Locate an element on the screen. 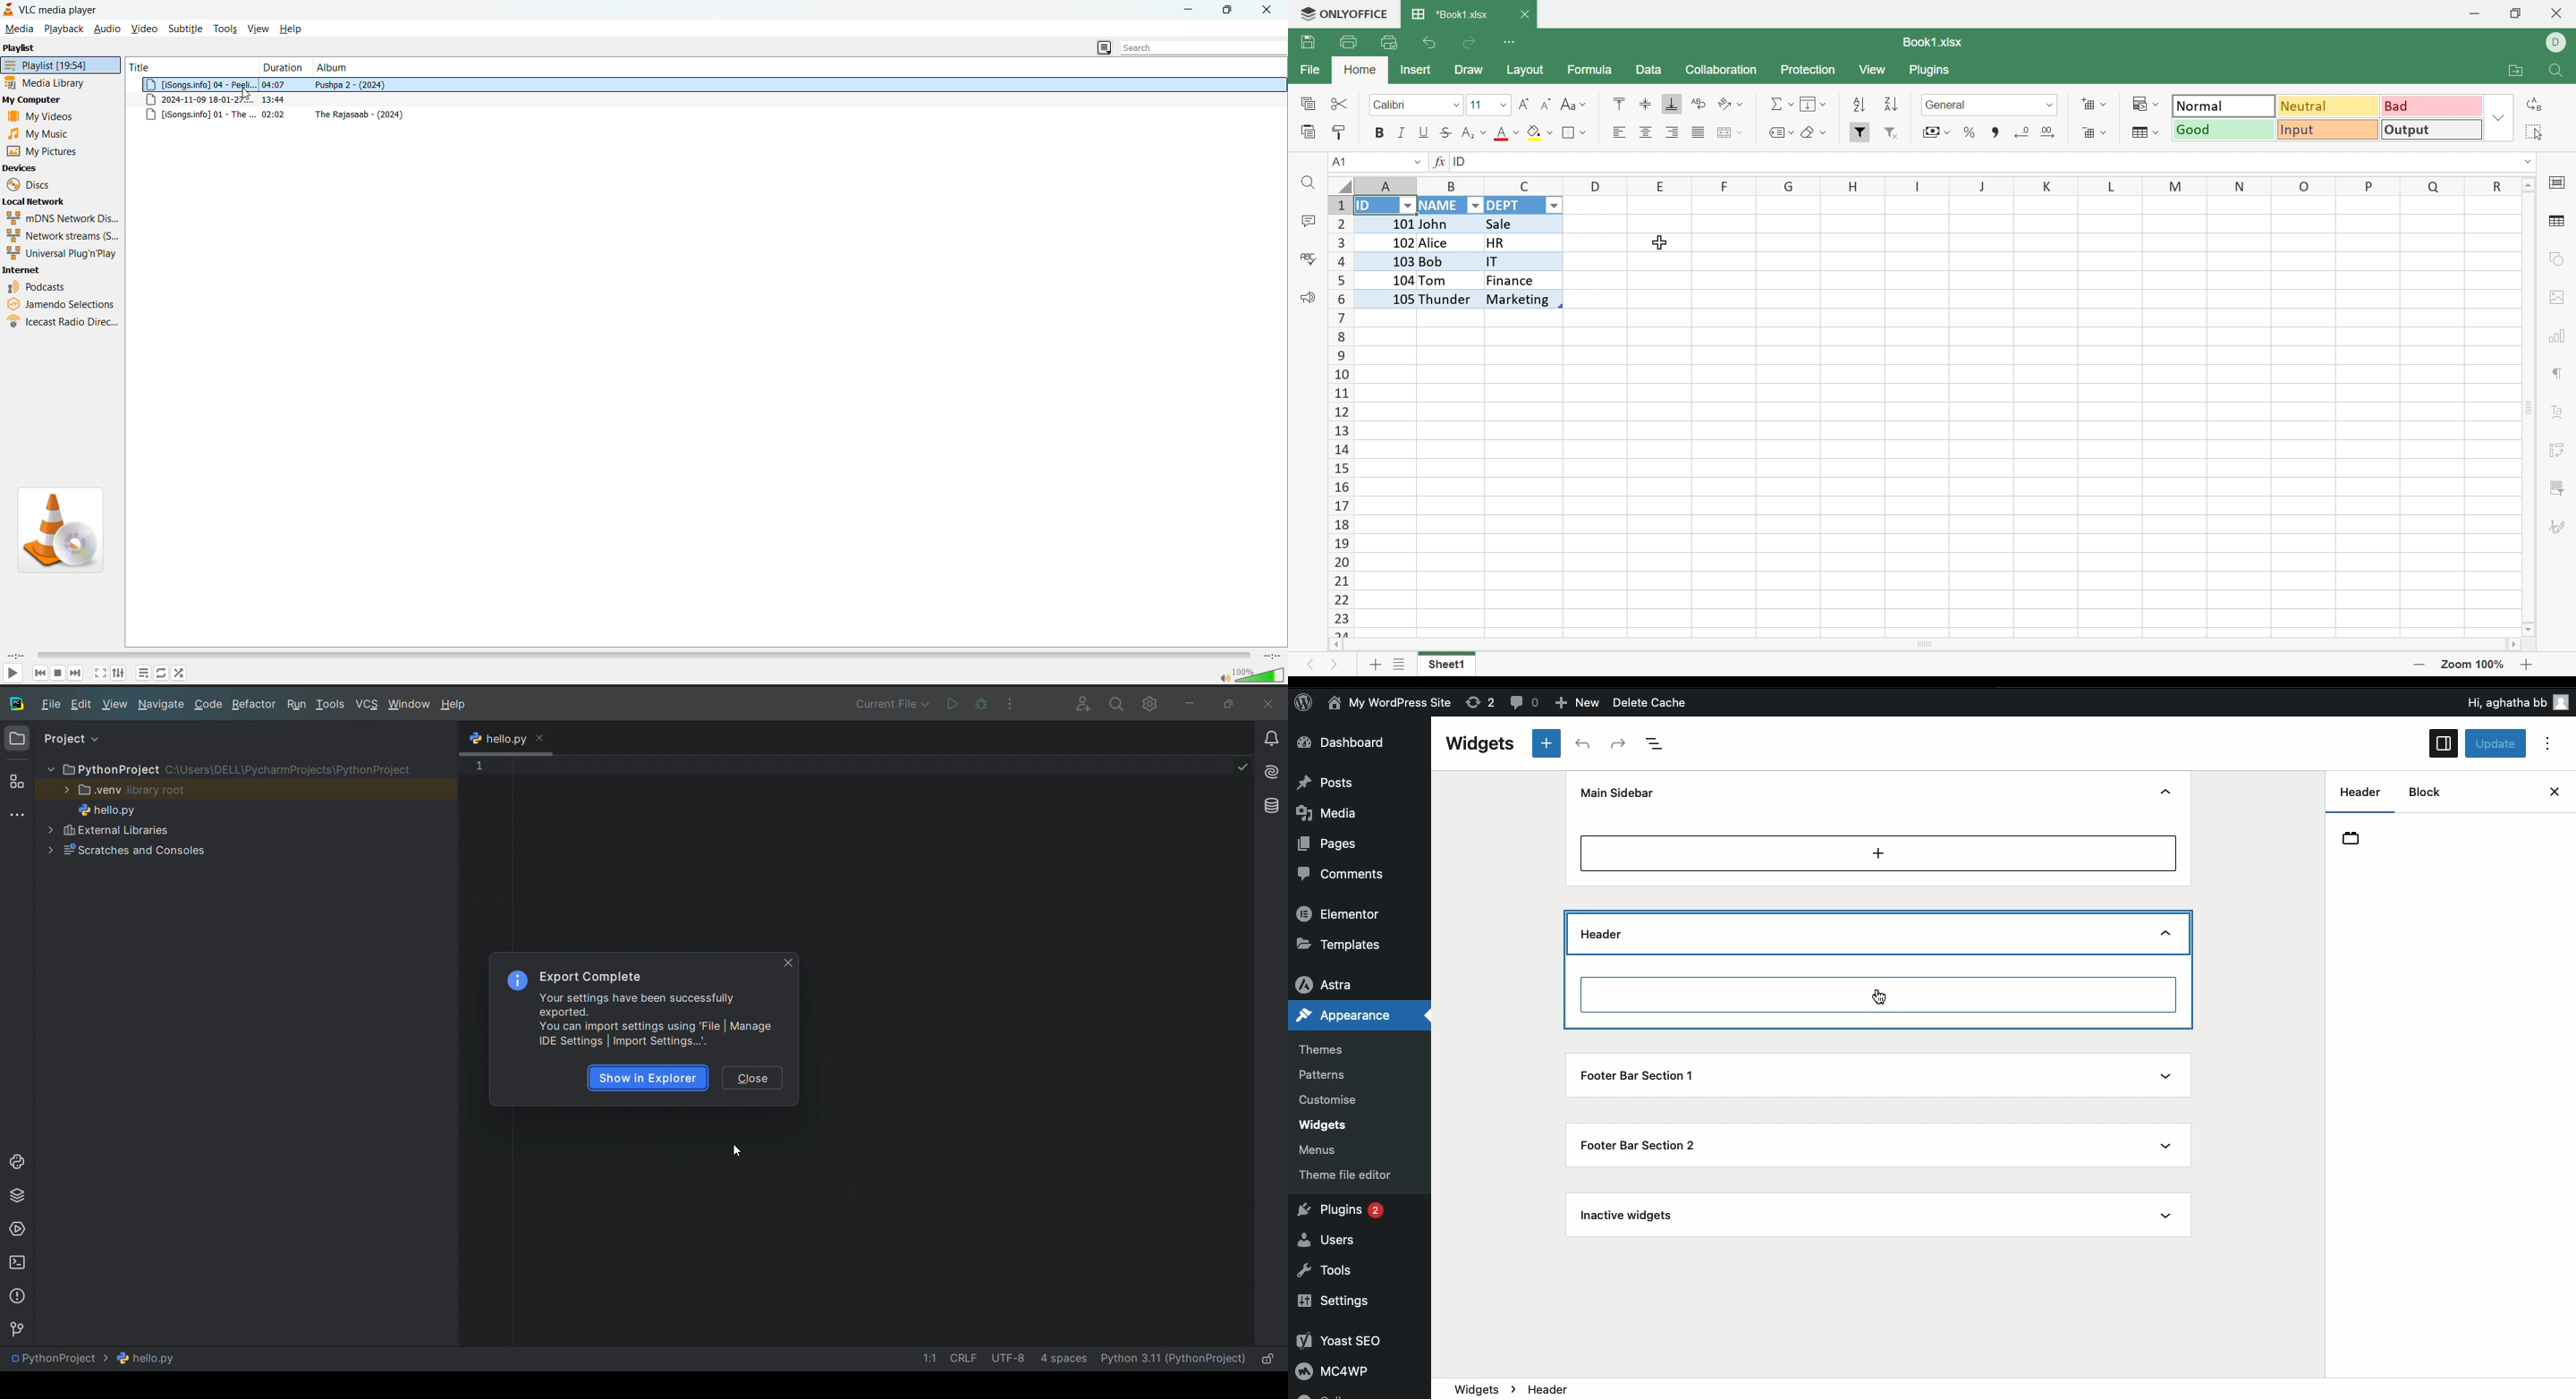  Drop Down is located at coordinates (1456, 103).